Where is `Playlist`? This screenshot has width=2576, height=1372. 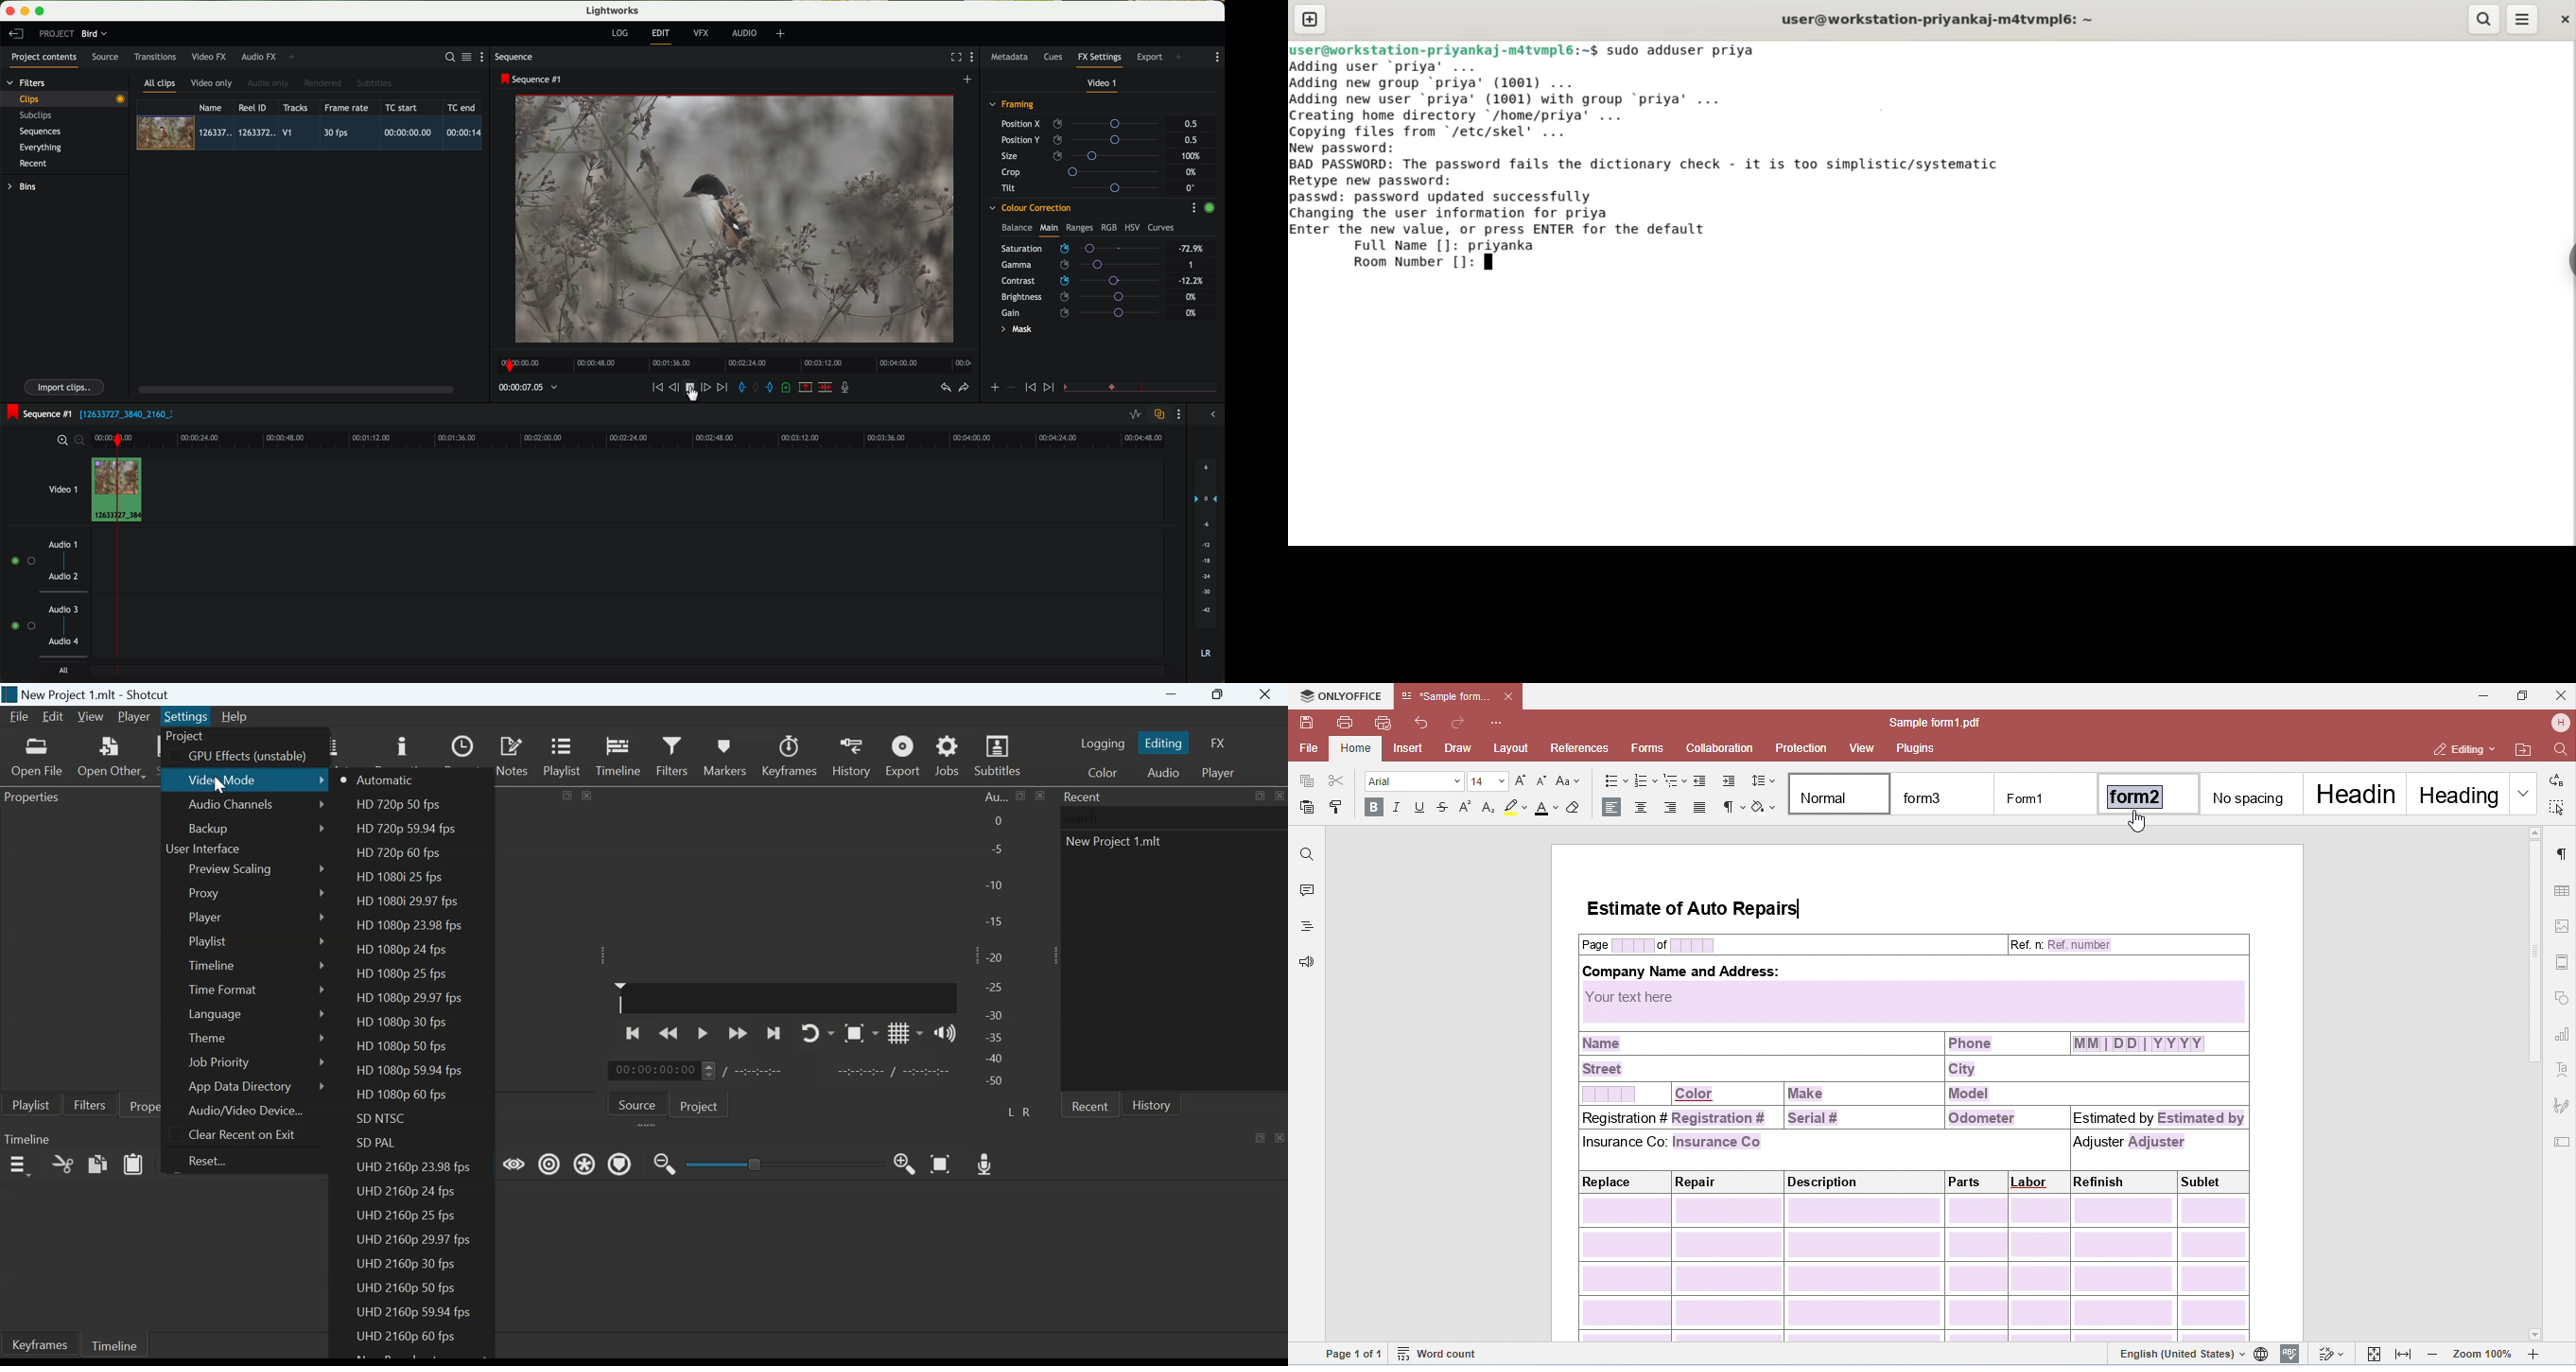
Playlist is located at coordinates (565, 755).